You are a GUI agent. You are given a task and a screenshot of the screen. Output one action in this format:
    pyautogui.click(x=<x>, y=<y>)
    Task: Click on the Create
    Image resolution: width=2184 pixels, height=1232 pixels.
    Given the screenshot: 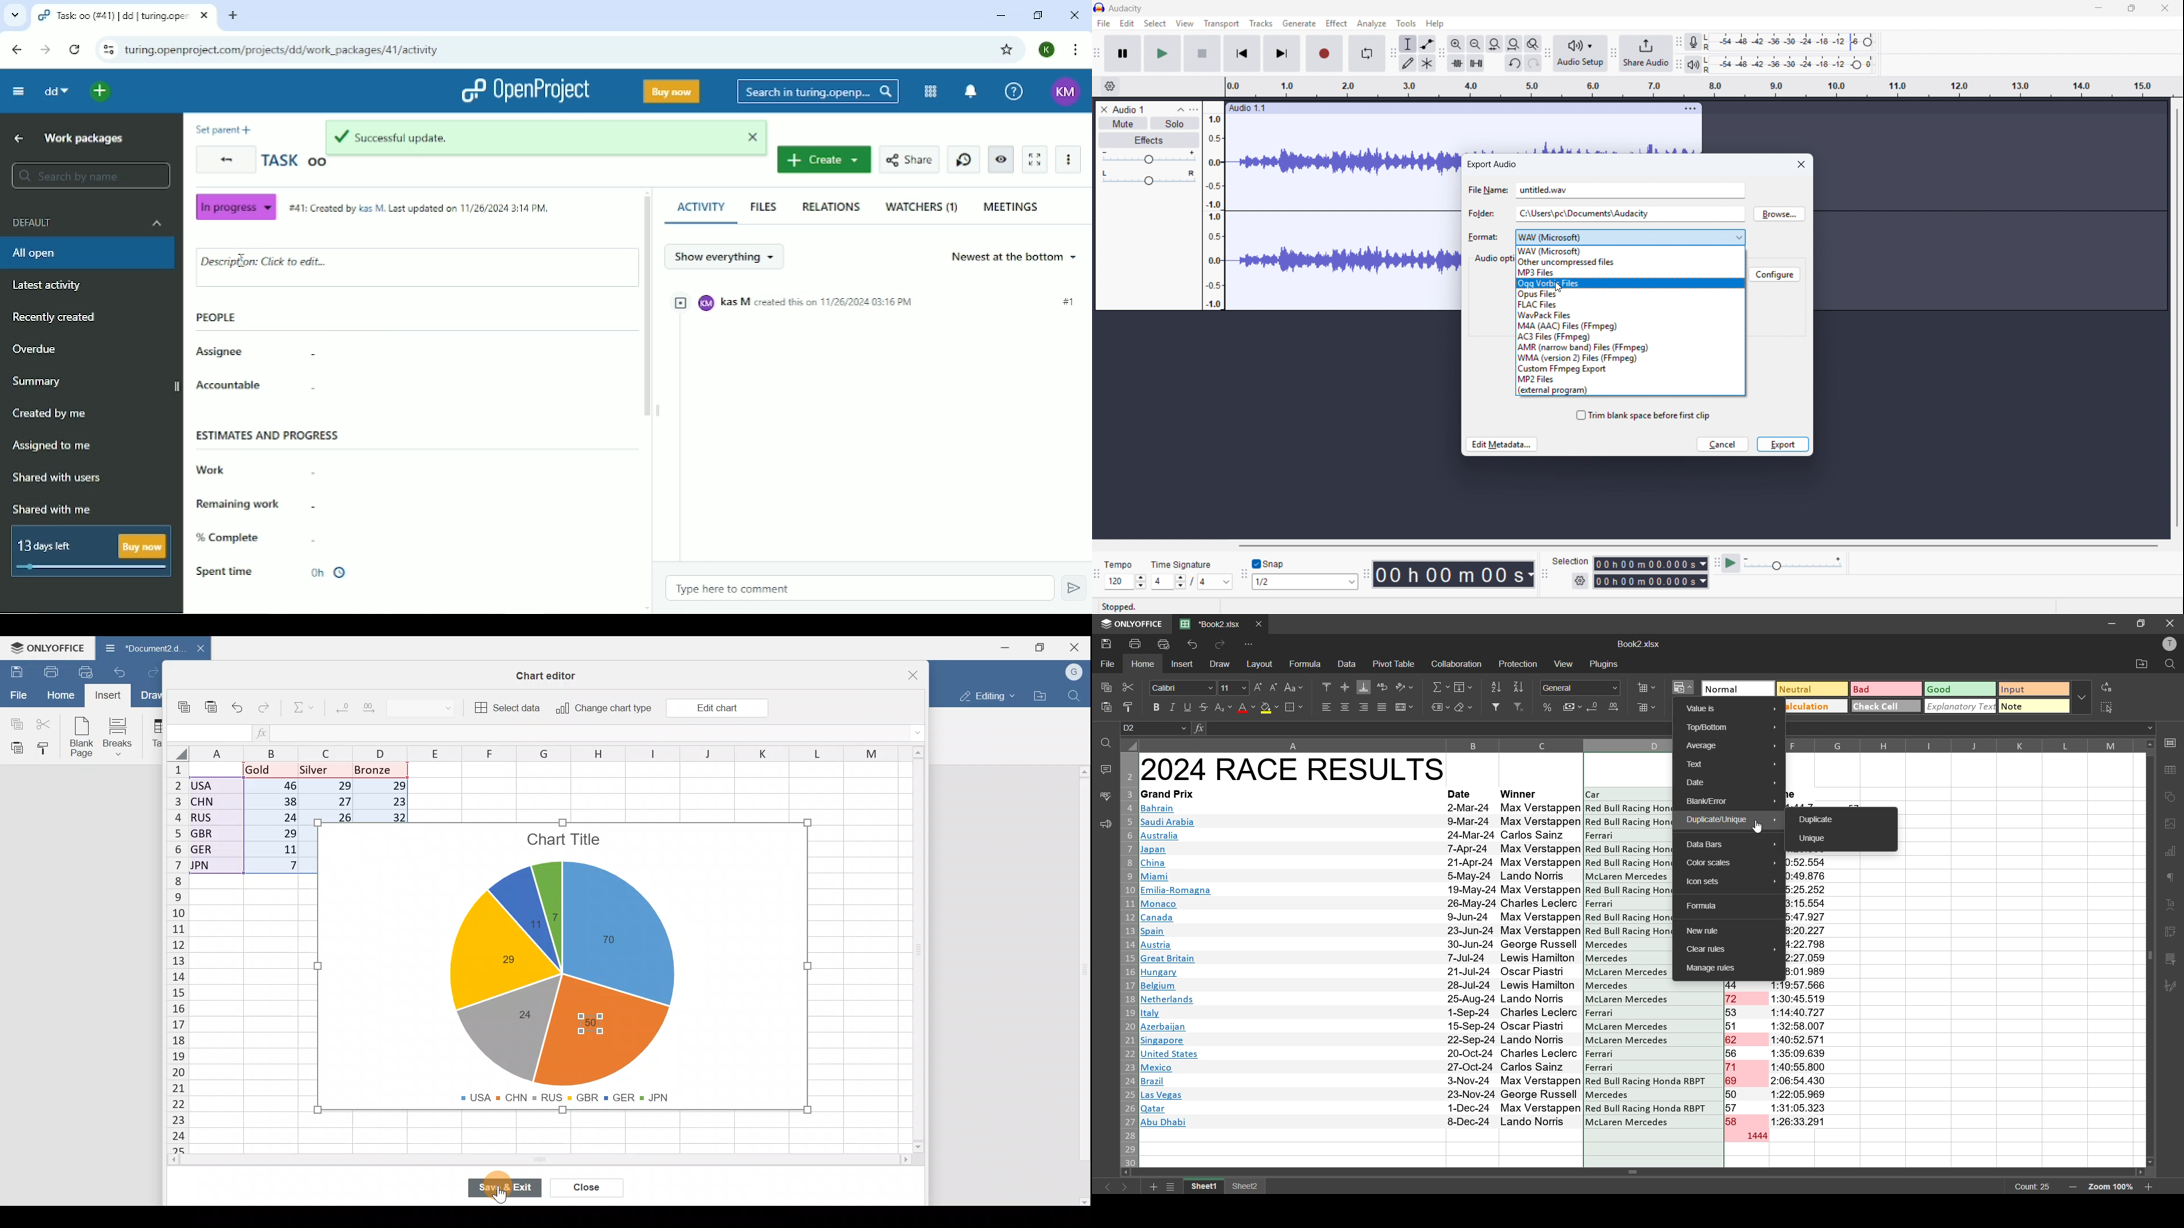 What is the action you would take?
    pyautogui.click(x=825, y=160)
    